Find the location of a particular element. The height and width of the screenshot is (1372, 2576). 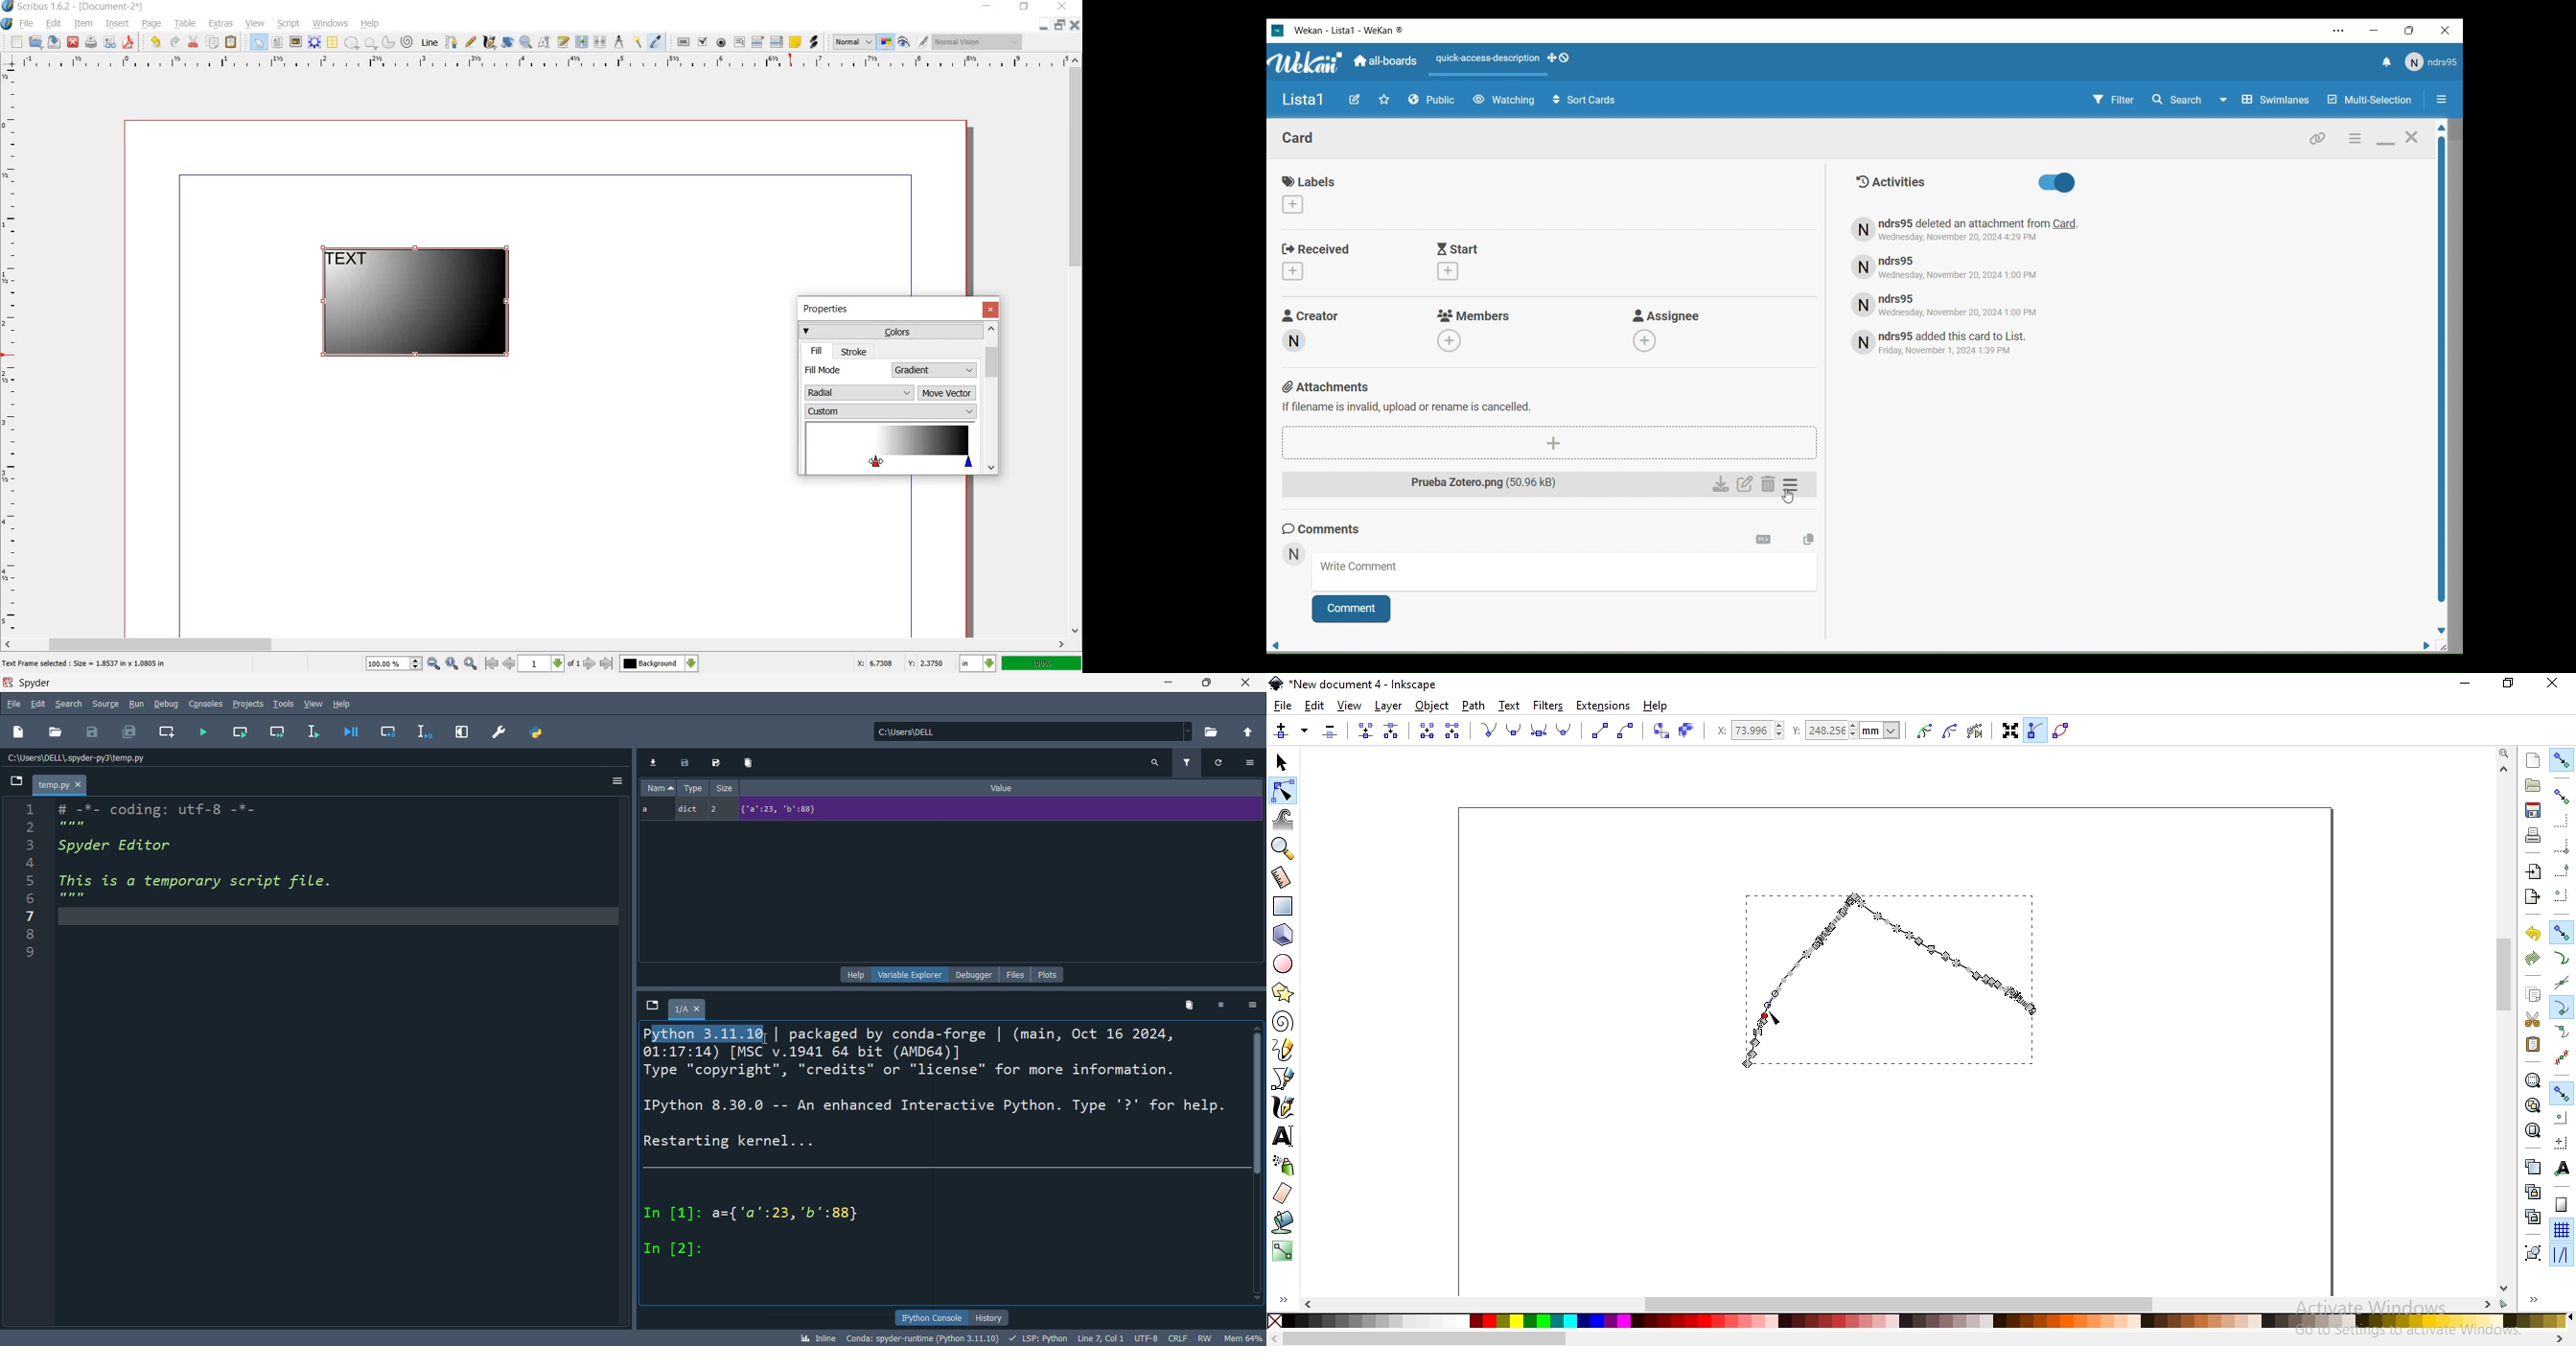

image frame is located at coordinates (295, 42).